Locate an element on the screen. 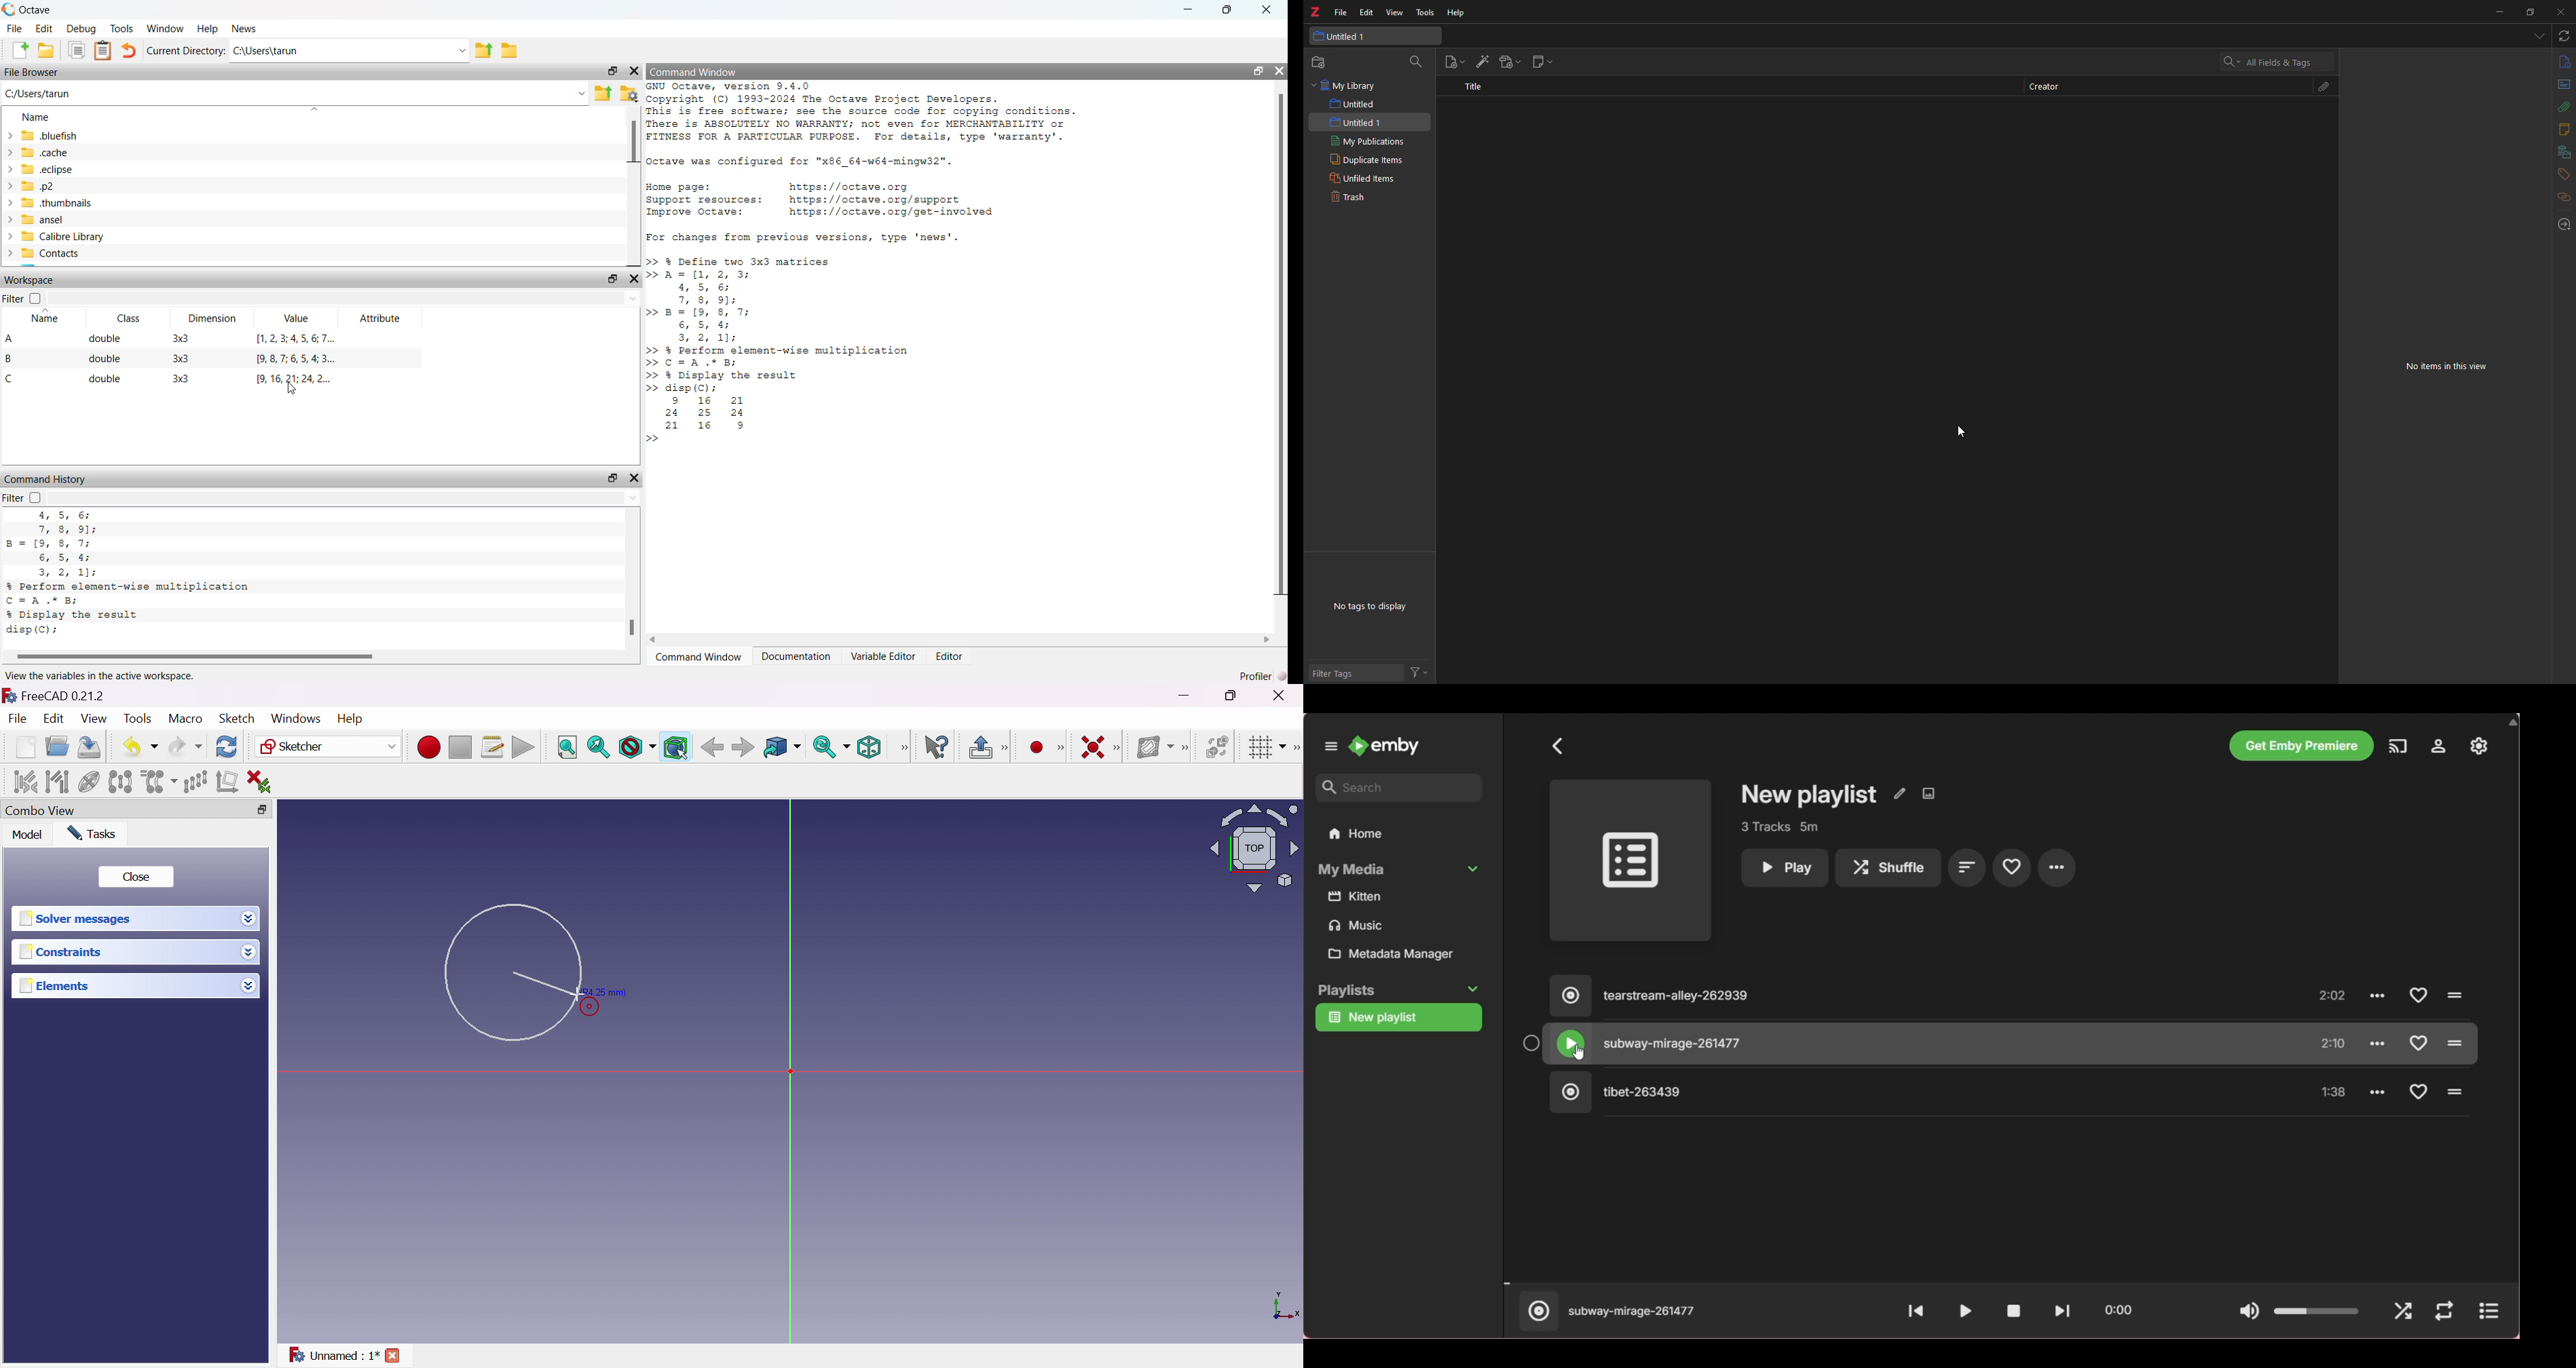  Name is located at coordinates (36, 117).